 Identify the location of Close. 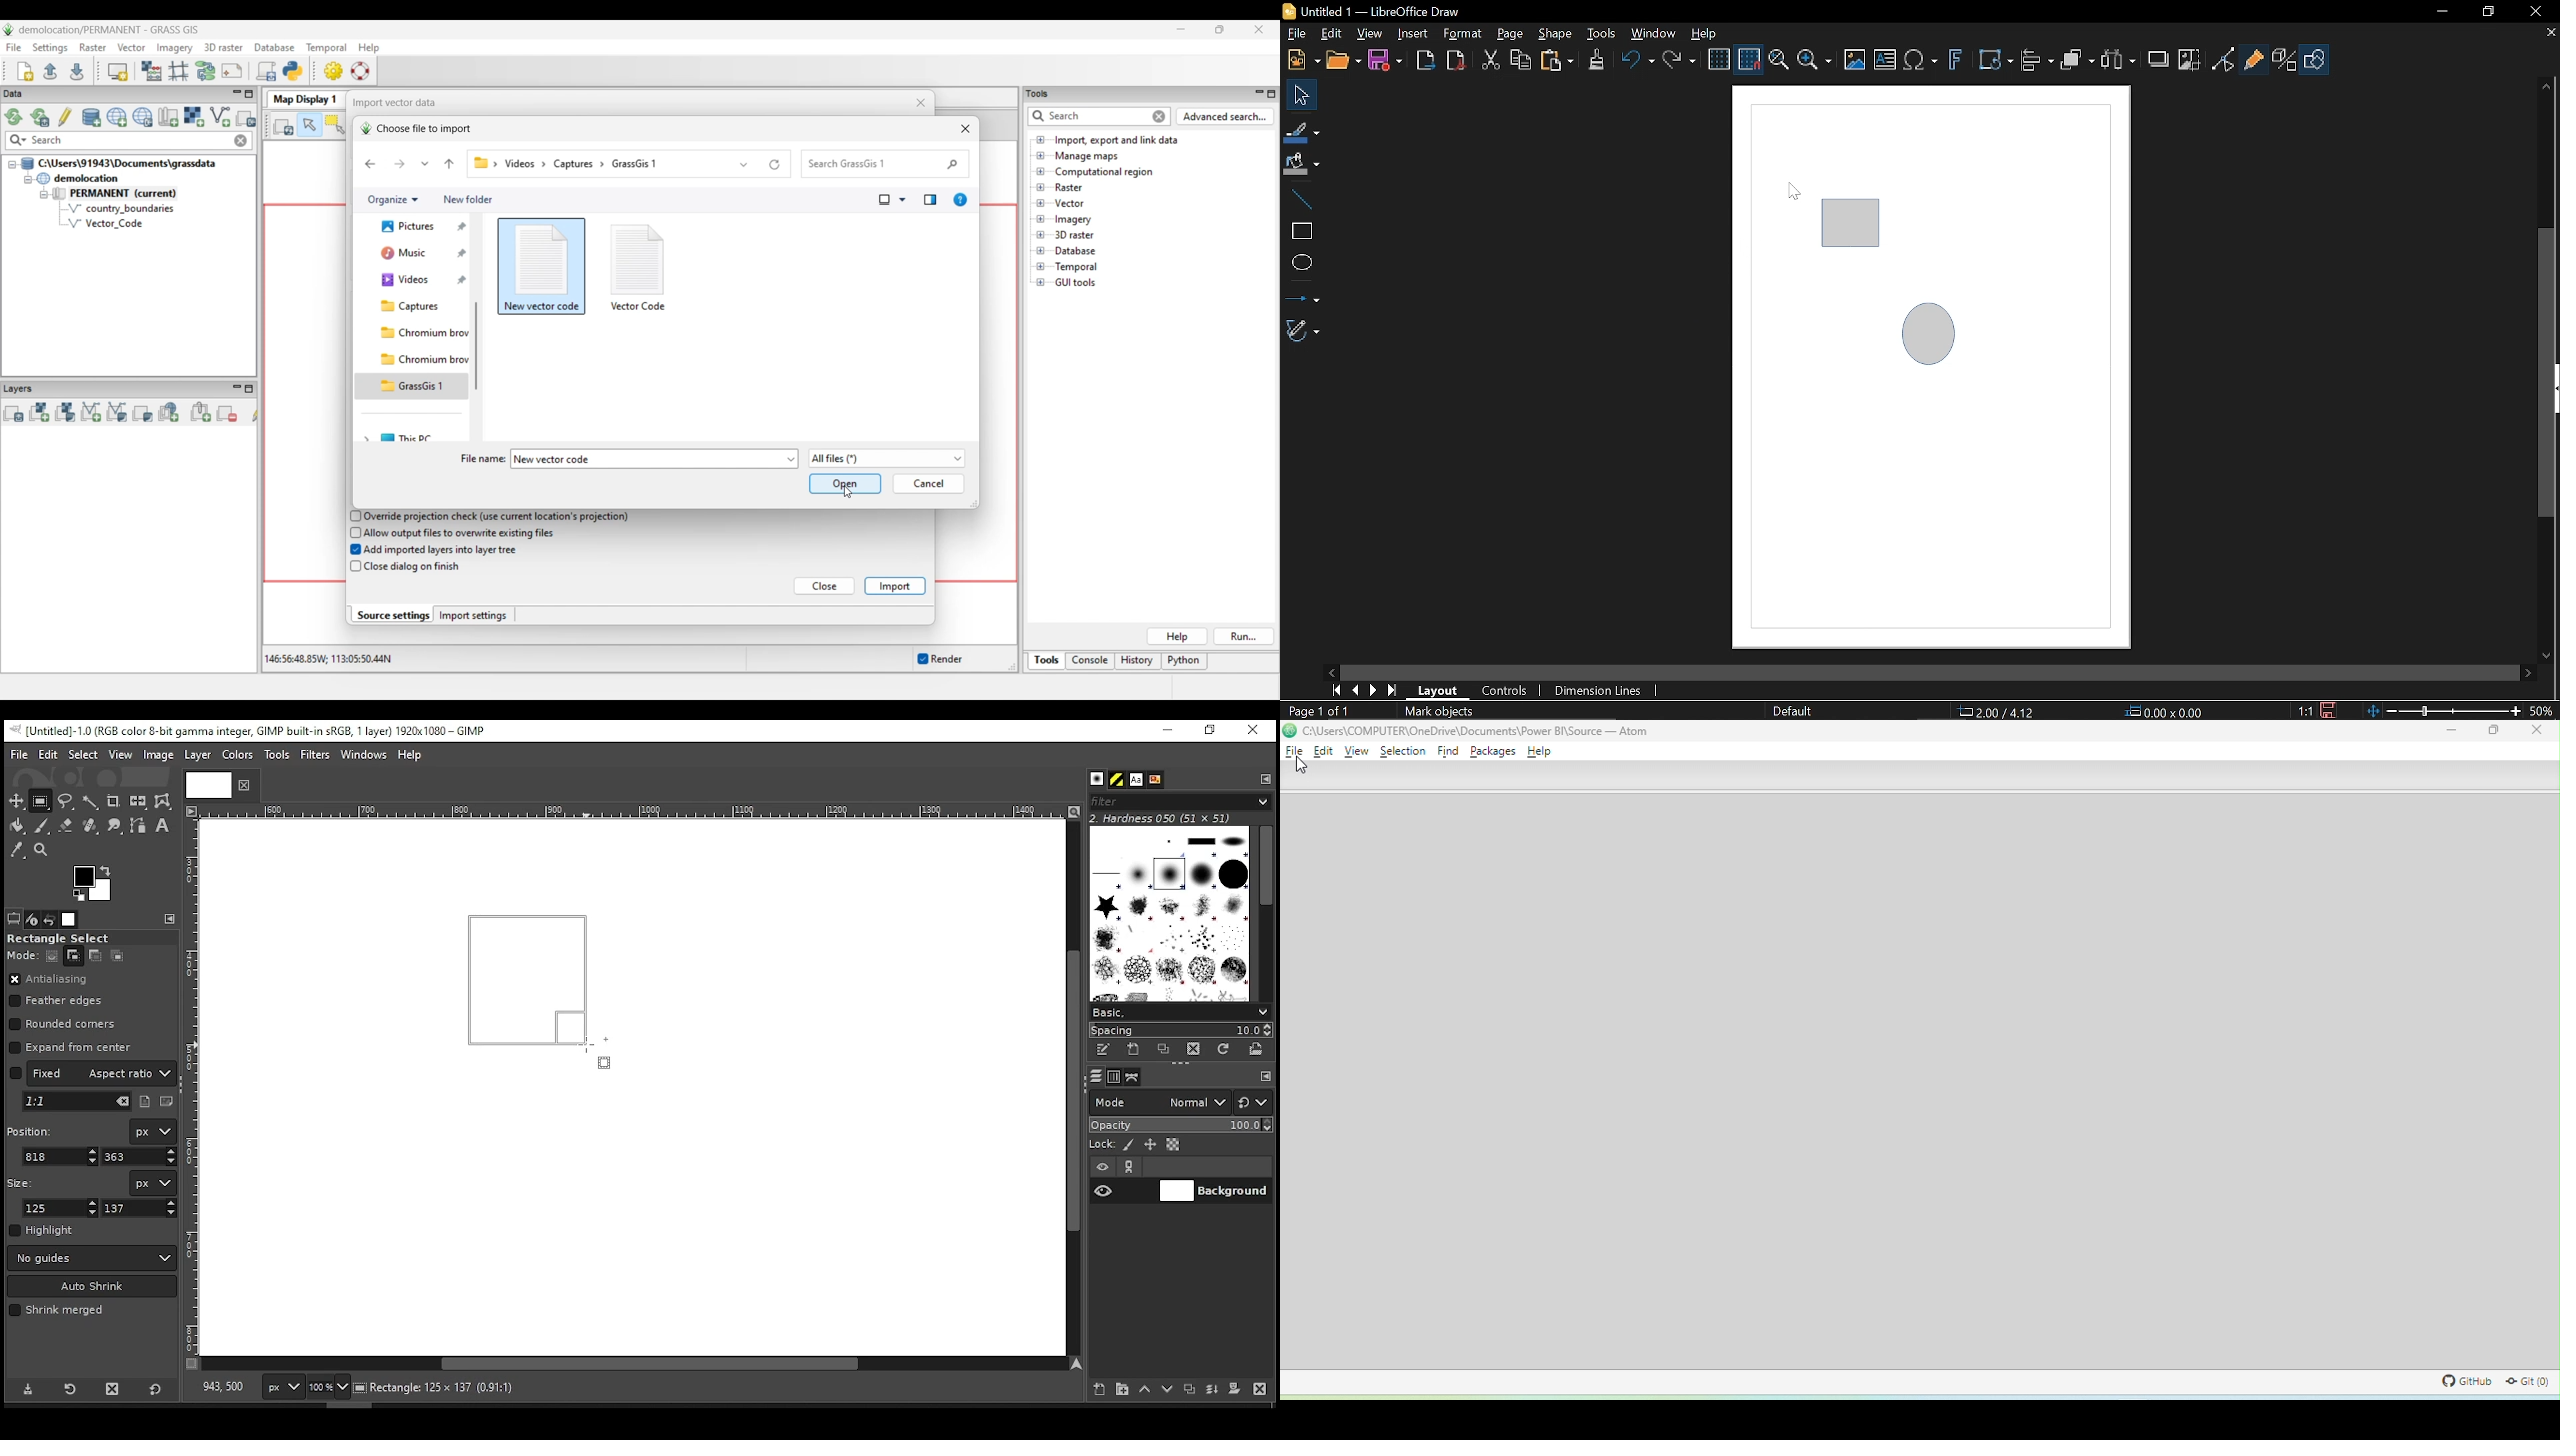
(2538, 11).